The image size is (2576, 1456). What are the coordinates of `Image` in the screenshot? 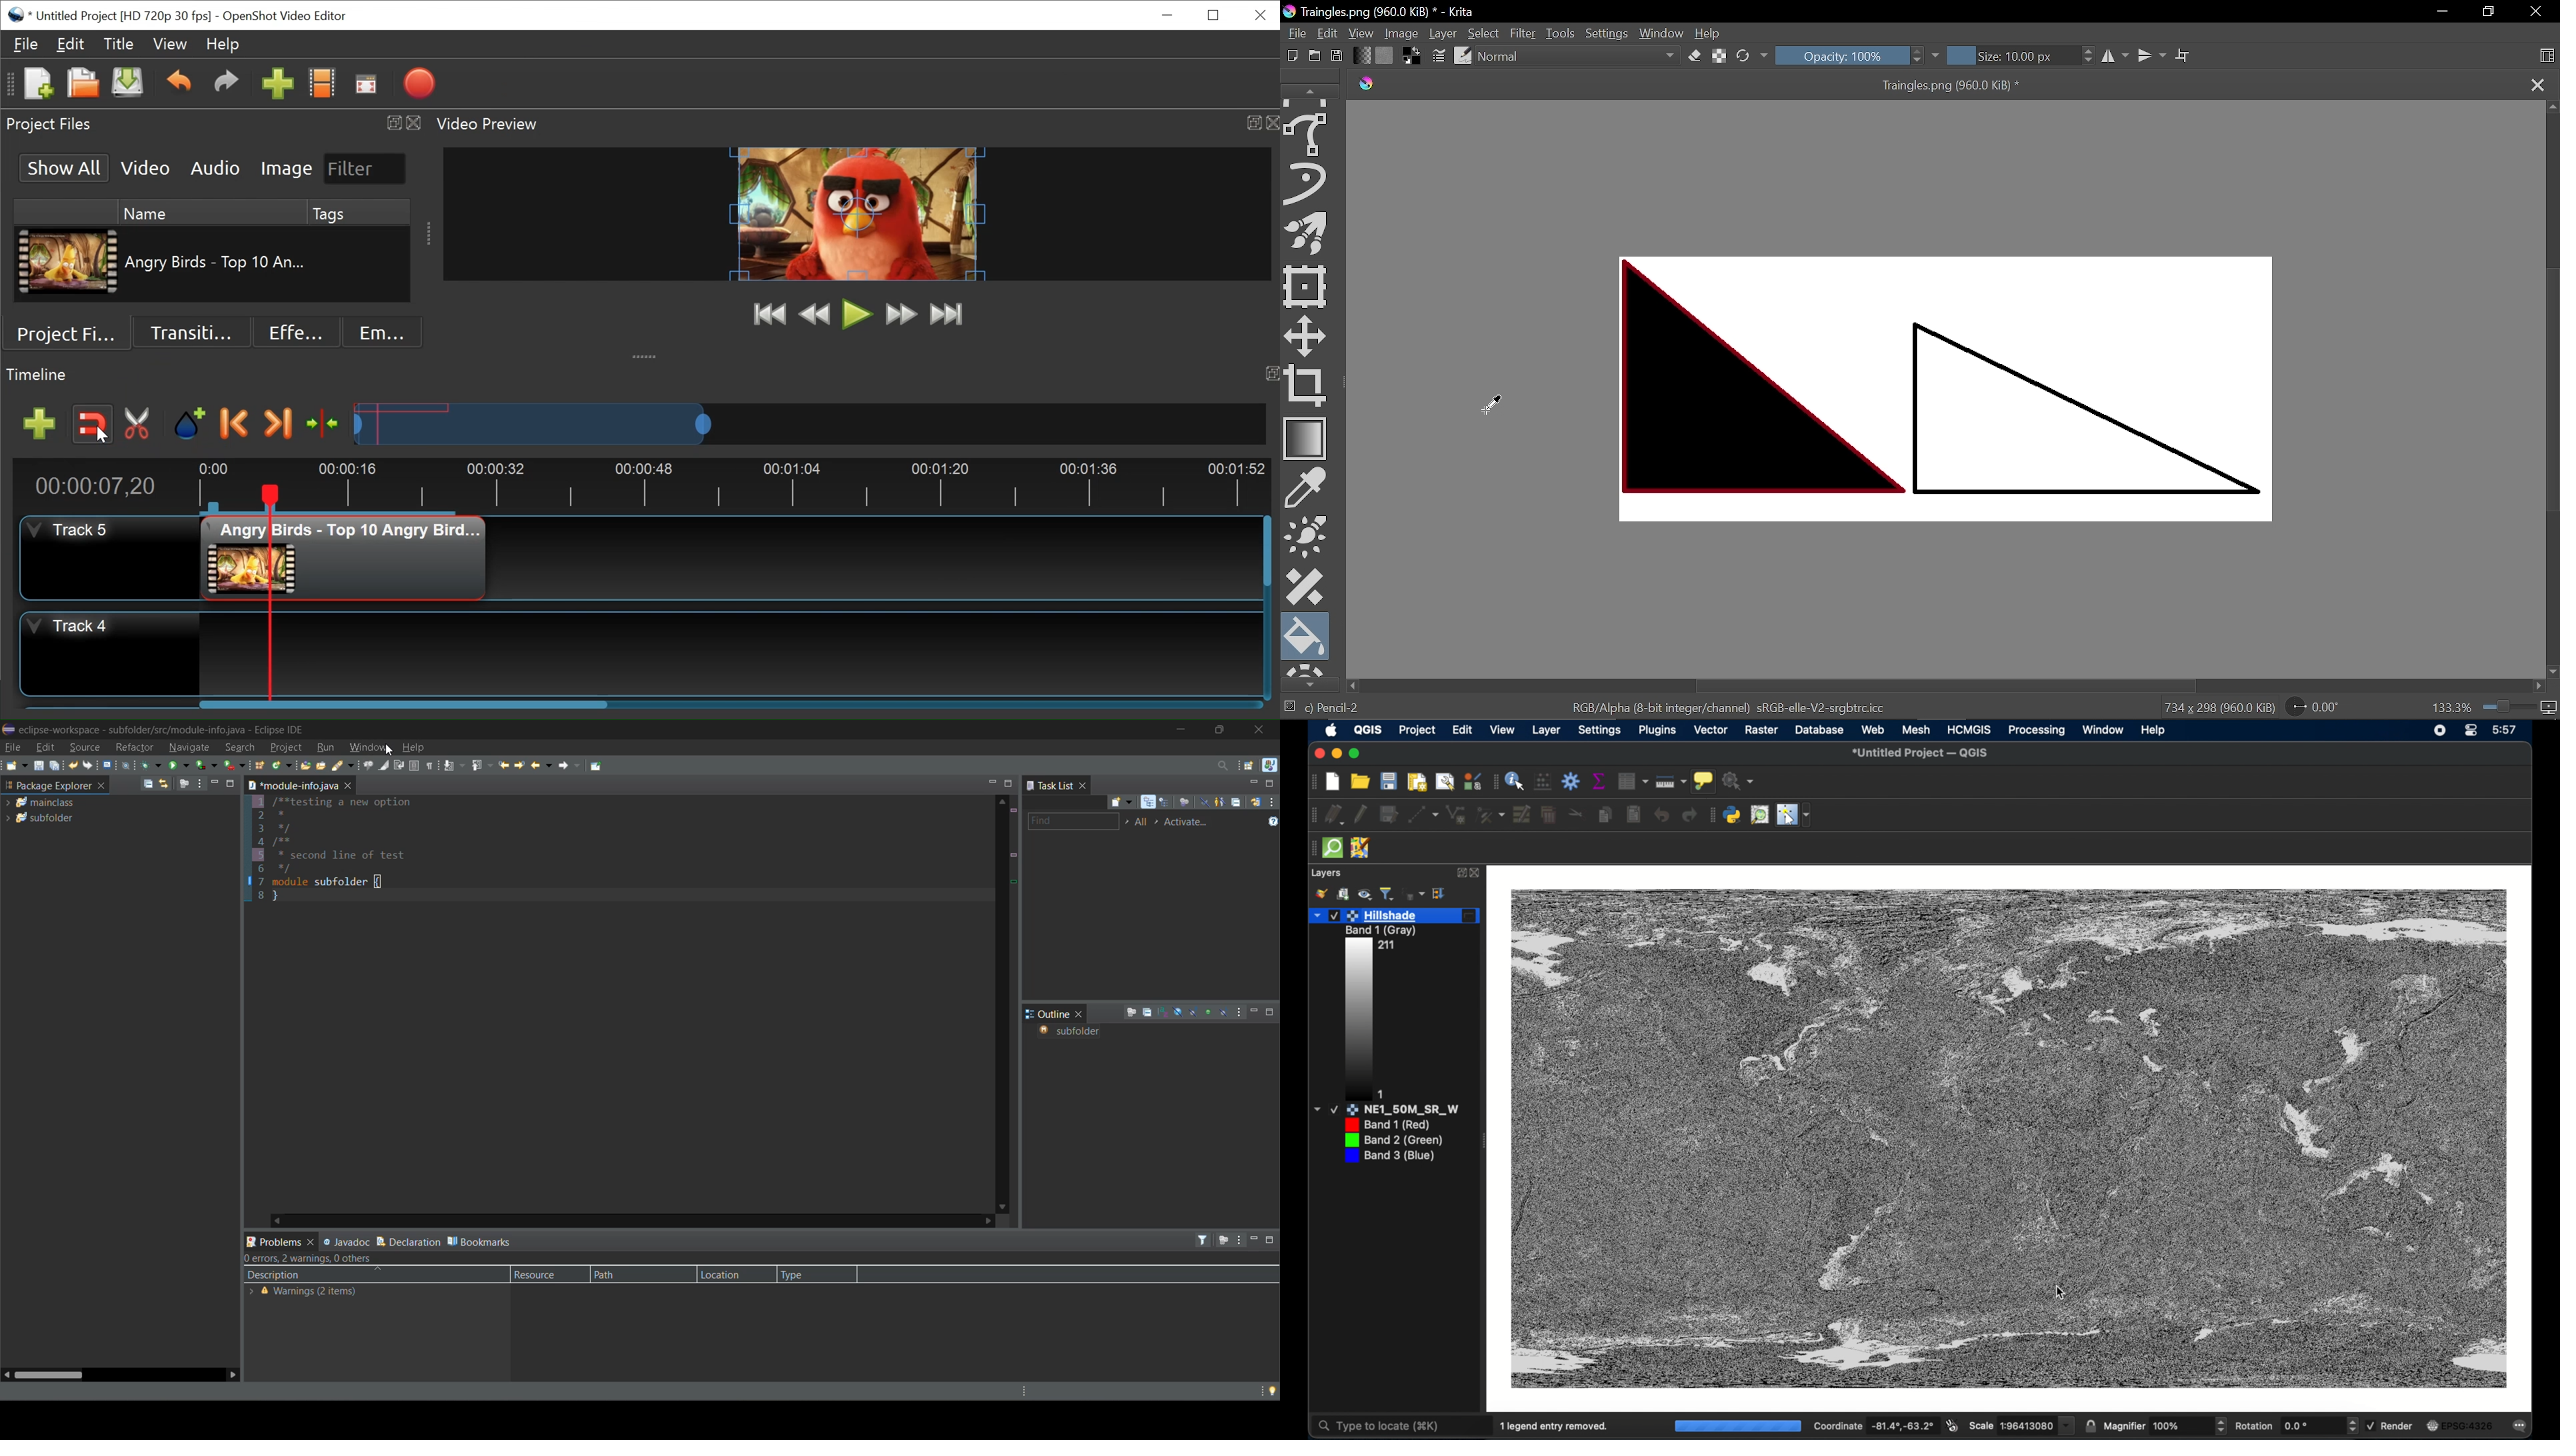 It's located at (285, 169).